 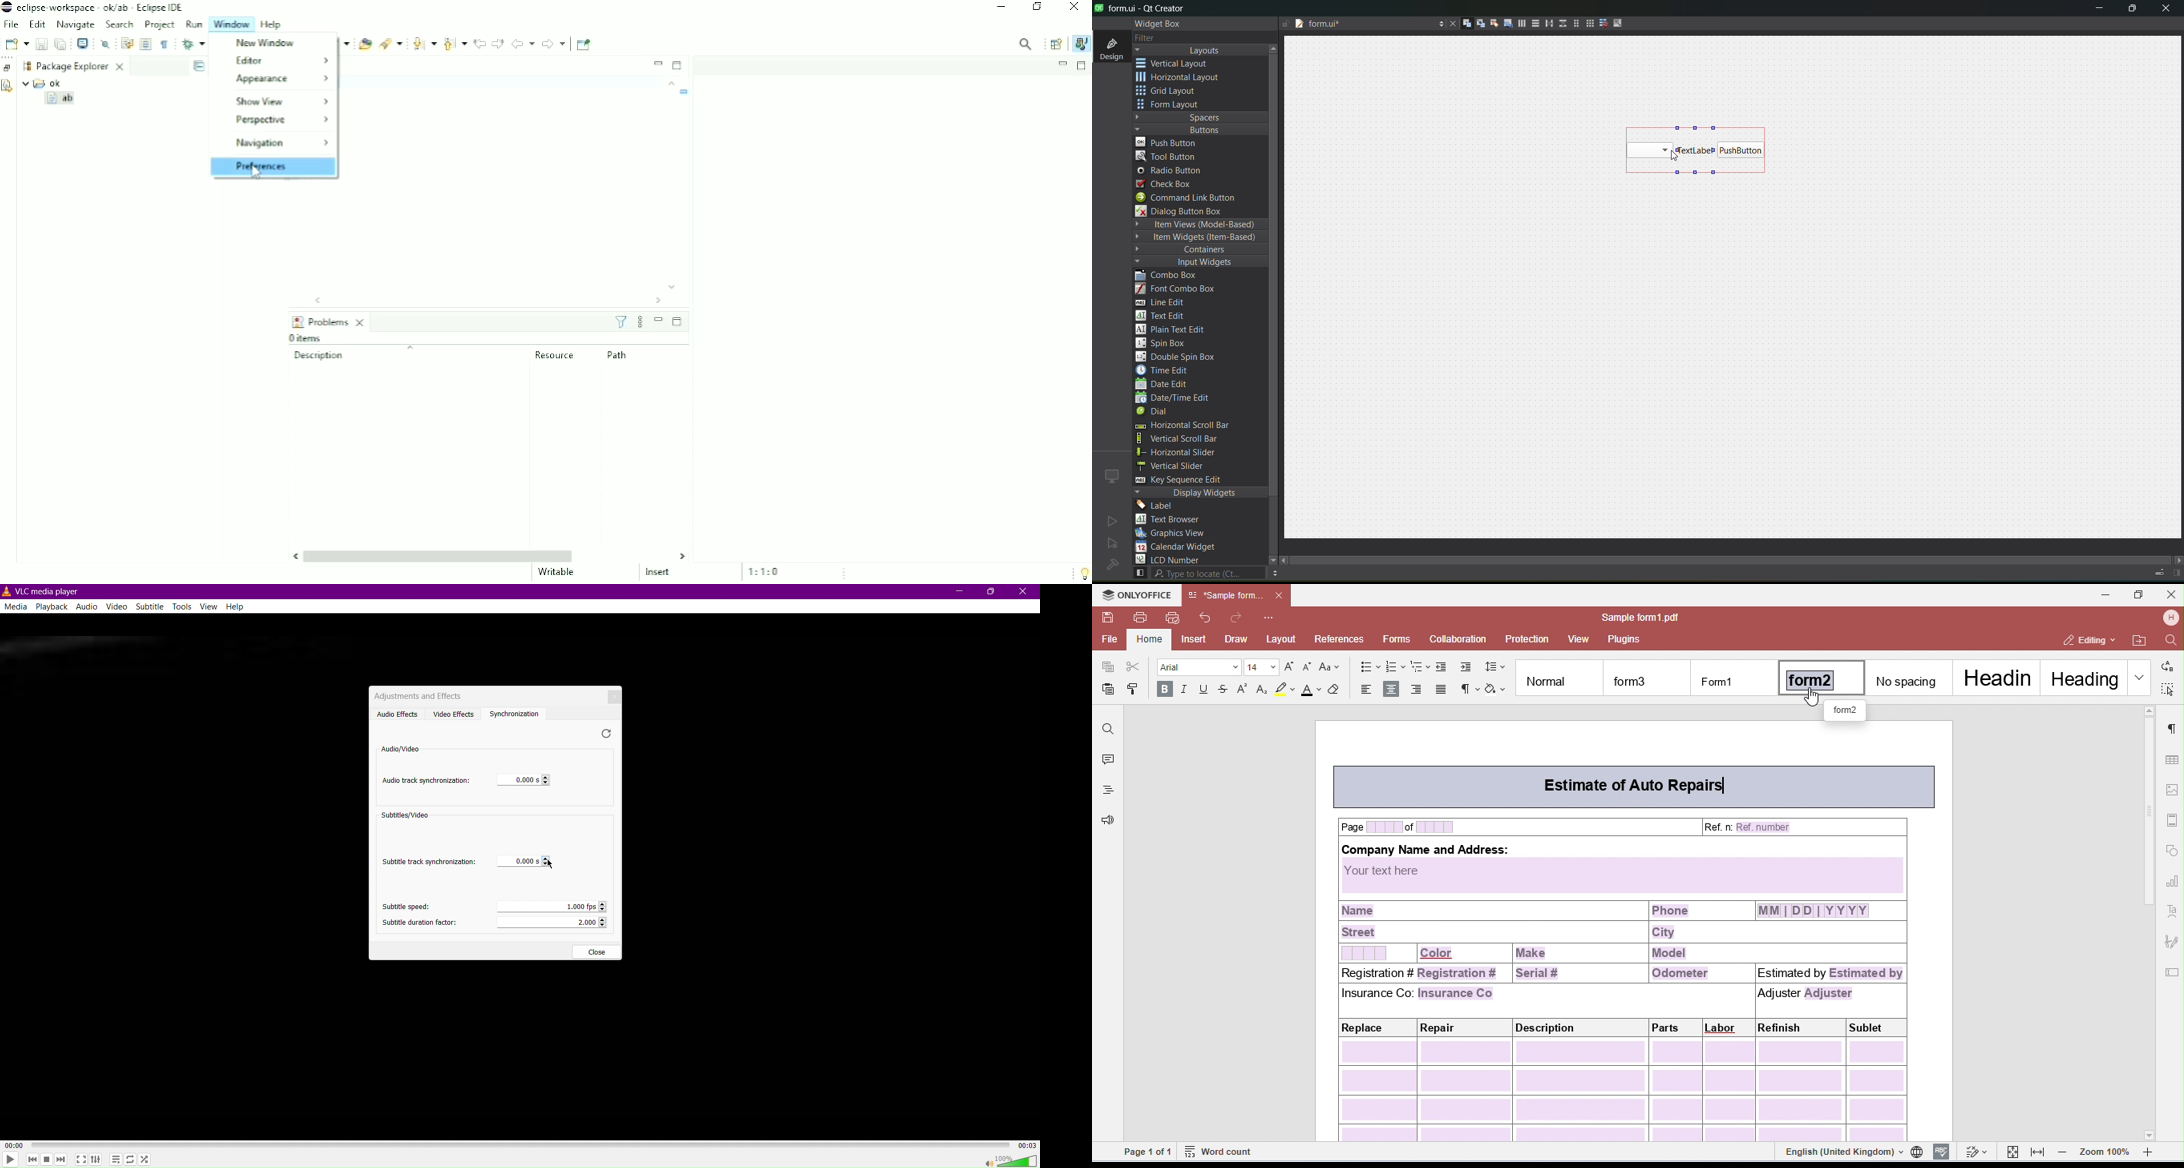 What do you see at coordinates (456, 42) in the screenshot?
I see `Previous Annotation` at bounding box center [456, 42].